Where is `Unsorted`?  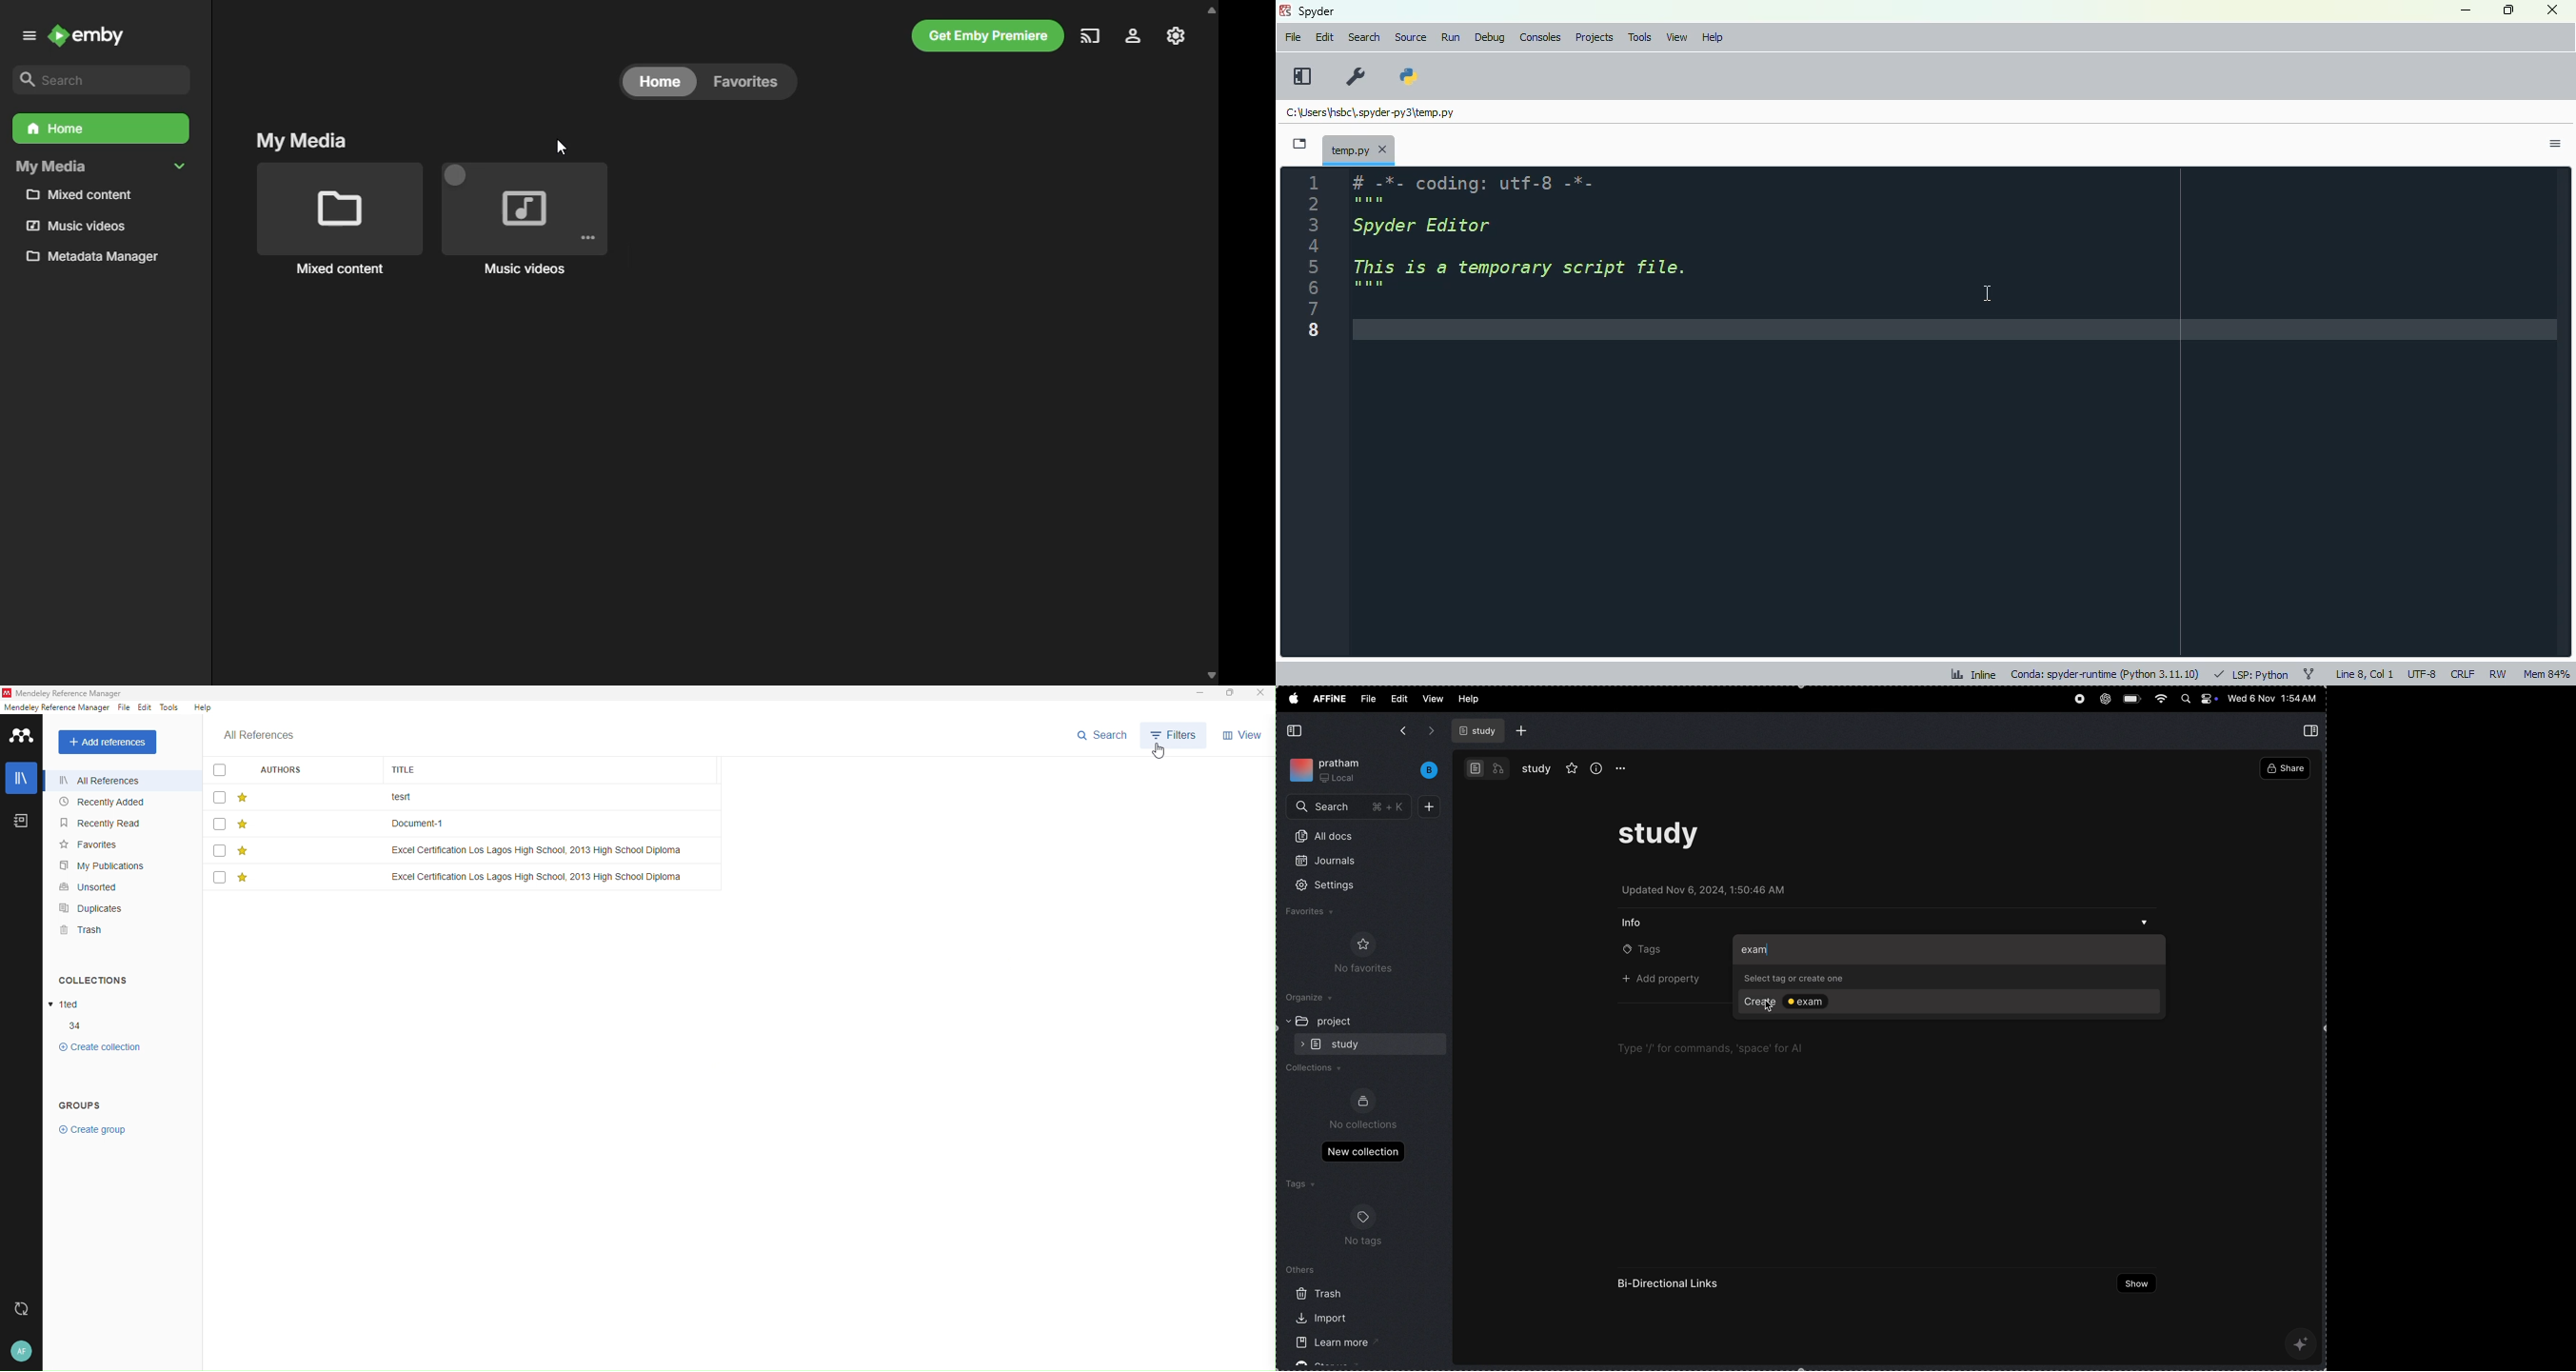
Unsorted is located at coordinates (100, 886).